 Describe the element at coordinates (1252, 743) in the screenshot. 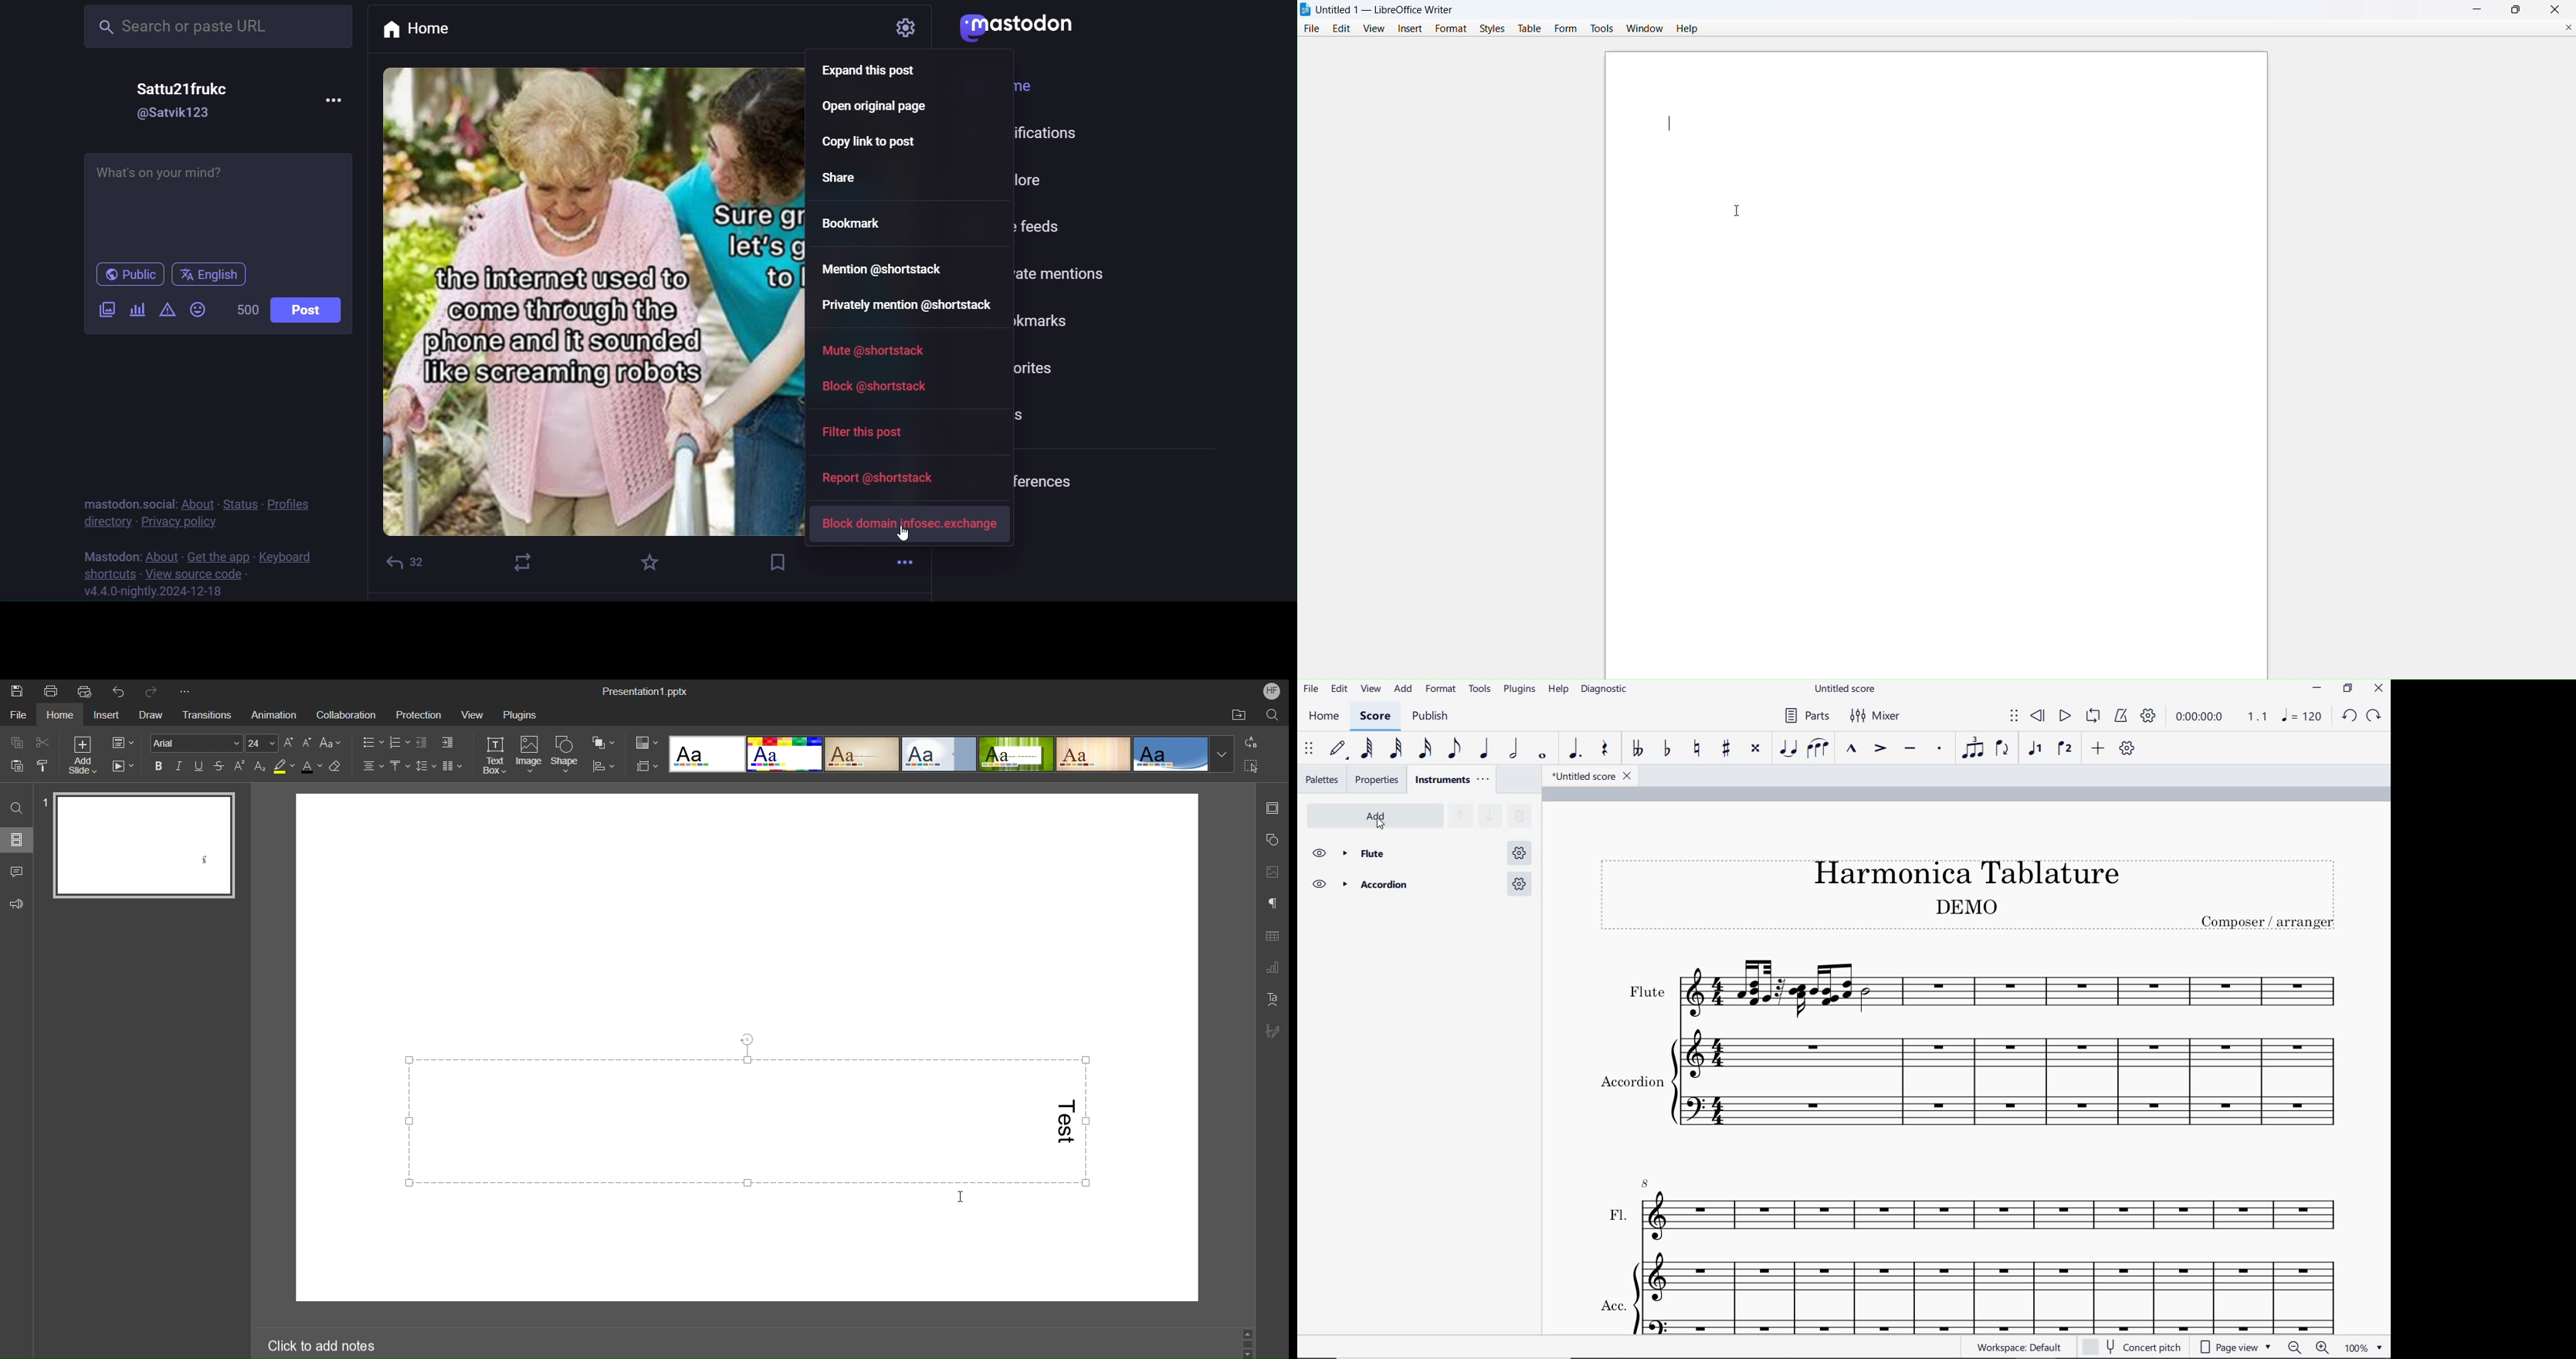

I see `Replace` at that location.